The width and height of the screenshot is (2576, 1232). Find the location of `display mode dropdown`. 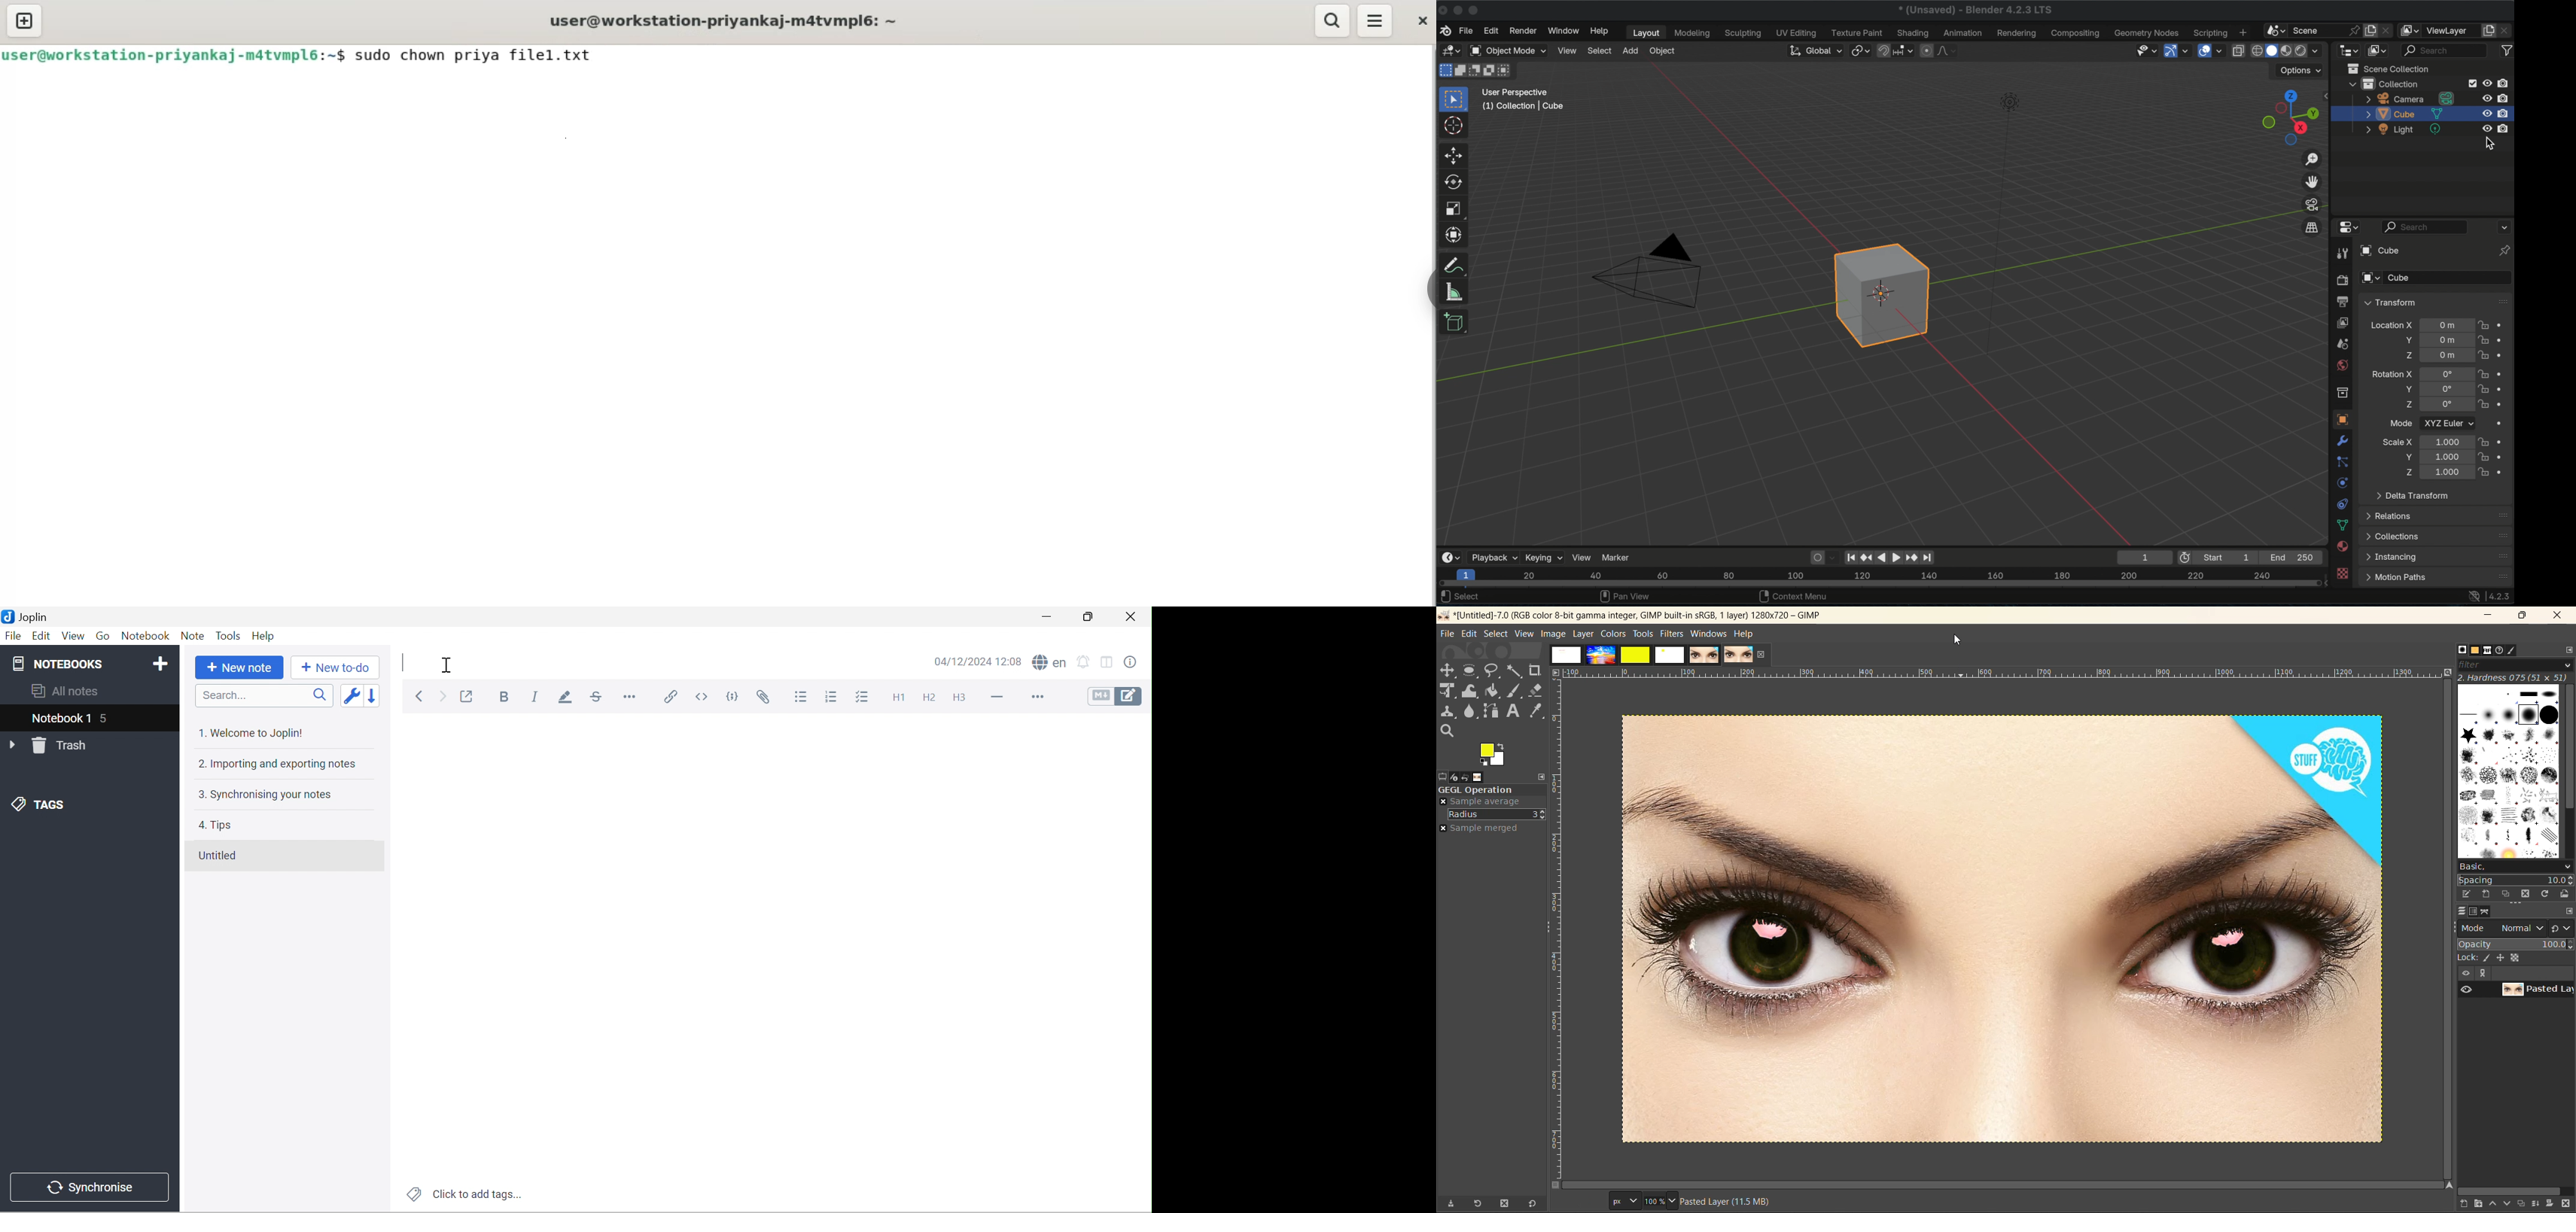

display mode dropdown is located at coordinates (2376, 51).